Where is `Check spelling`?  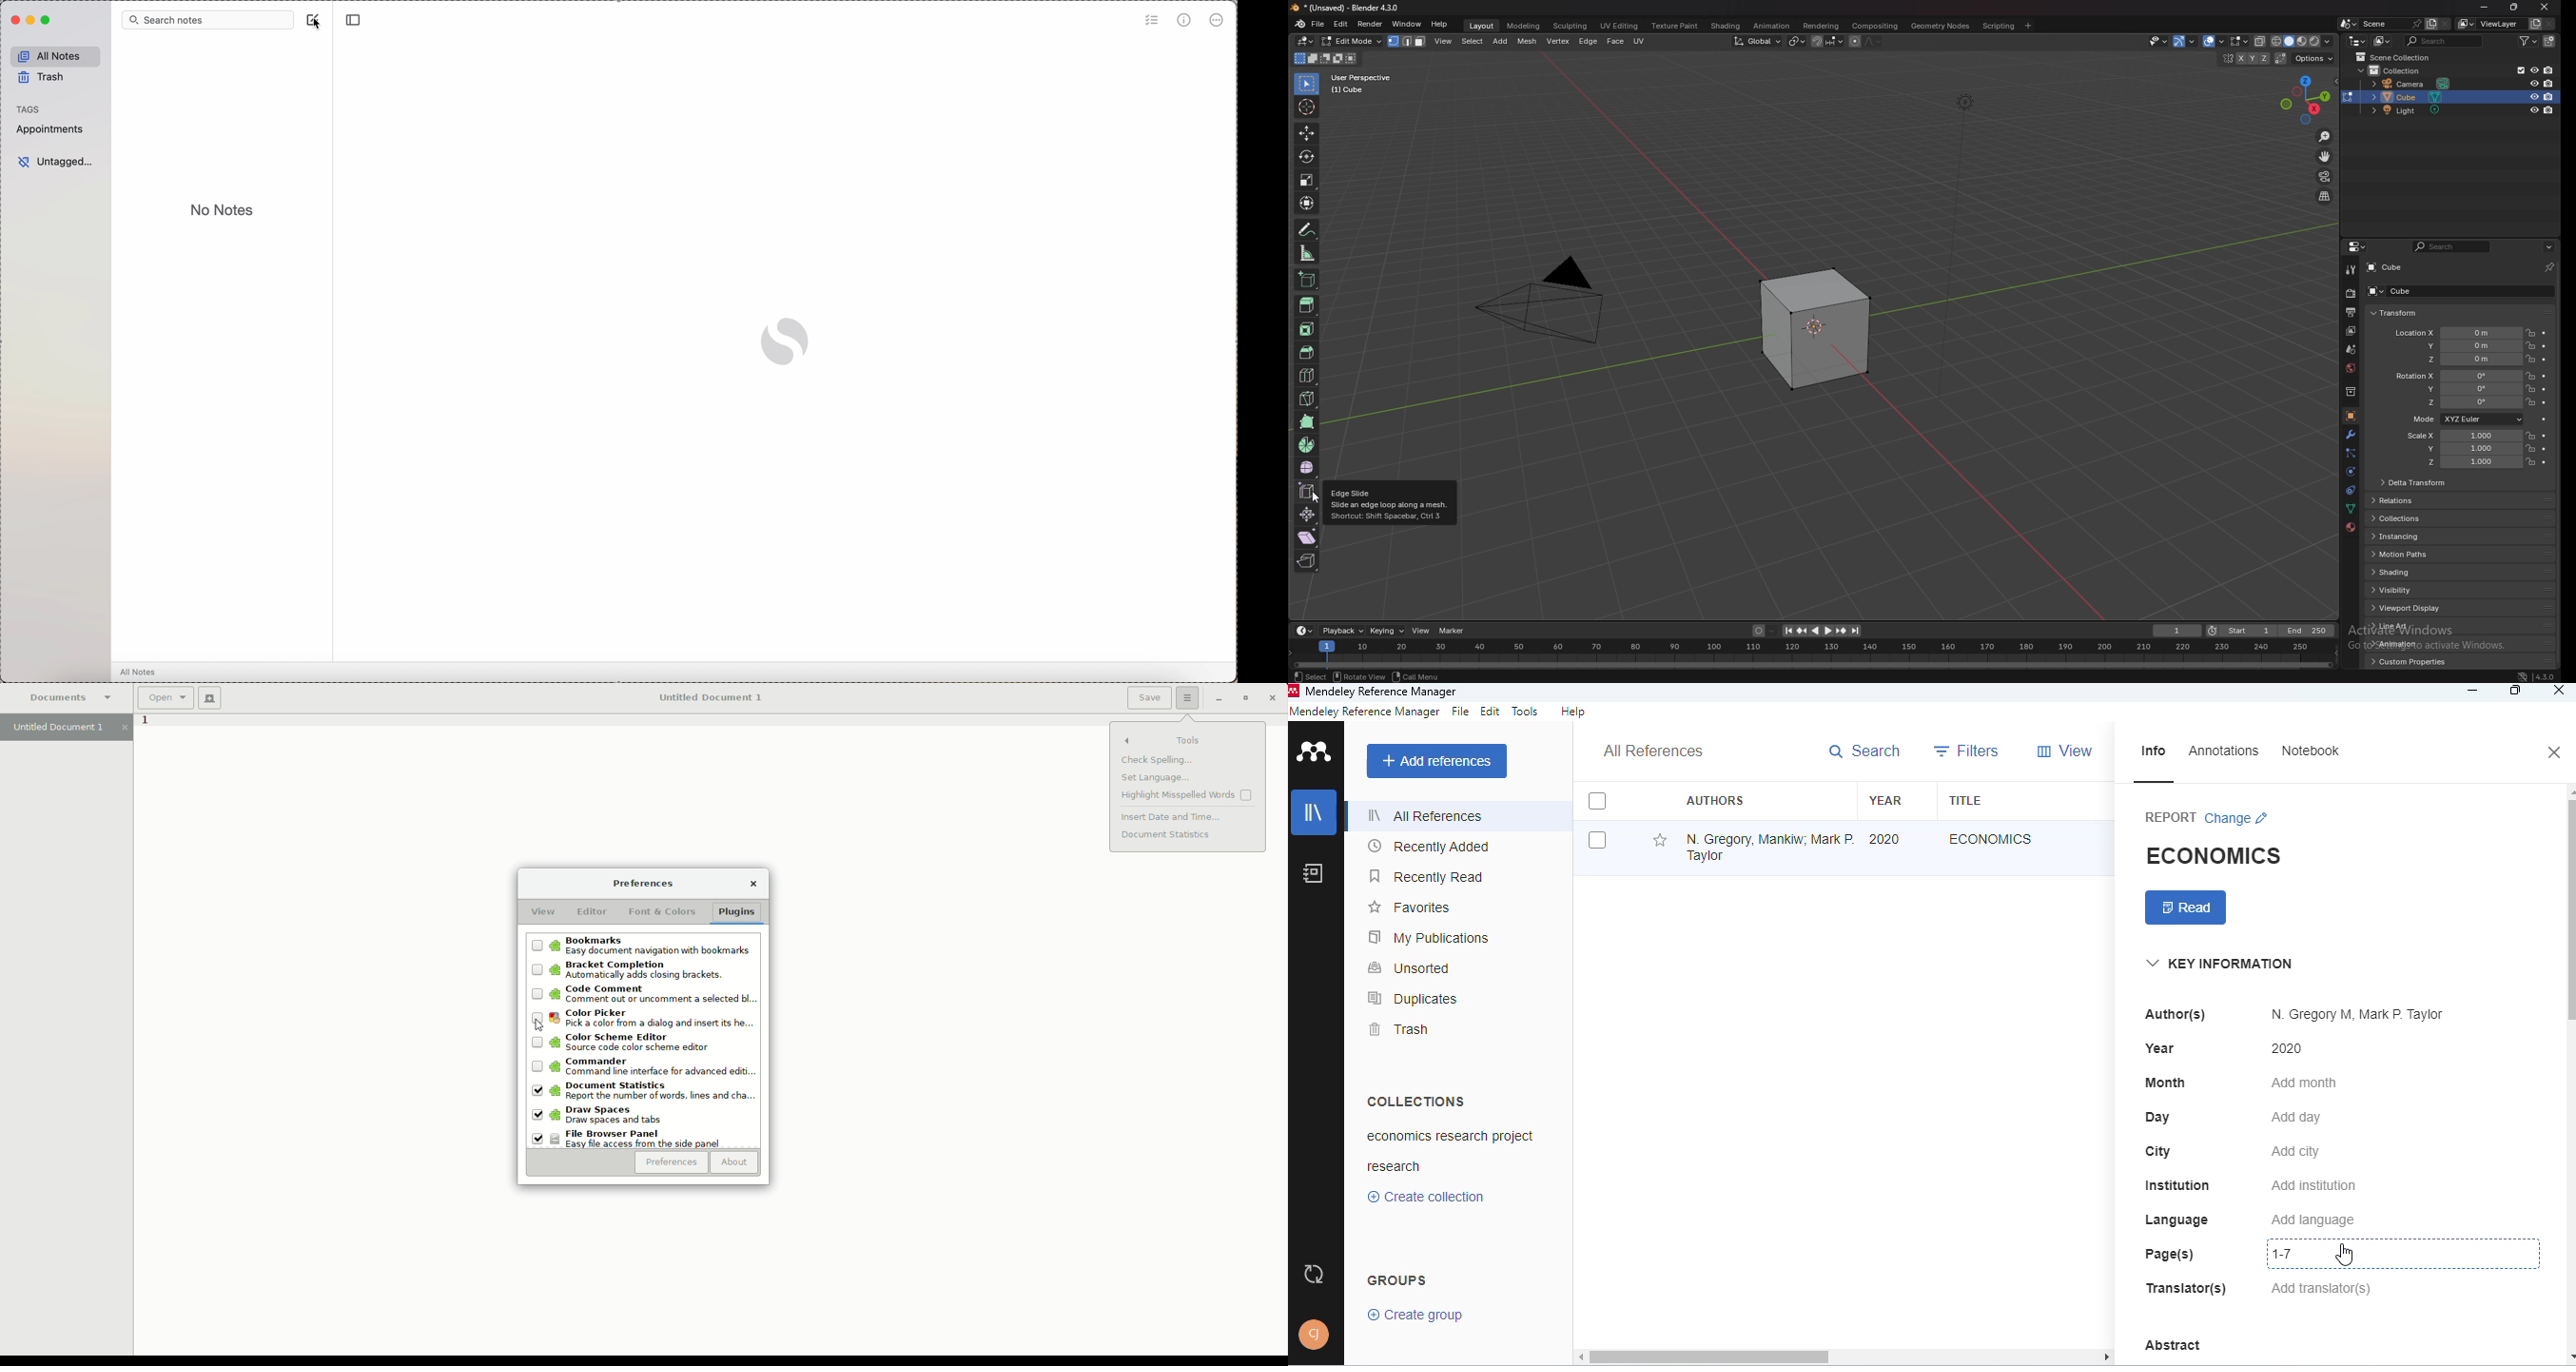
Check spelling is located at coordinates (1157, 762).